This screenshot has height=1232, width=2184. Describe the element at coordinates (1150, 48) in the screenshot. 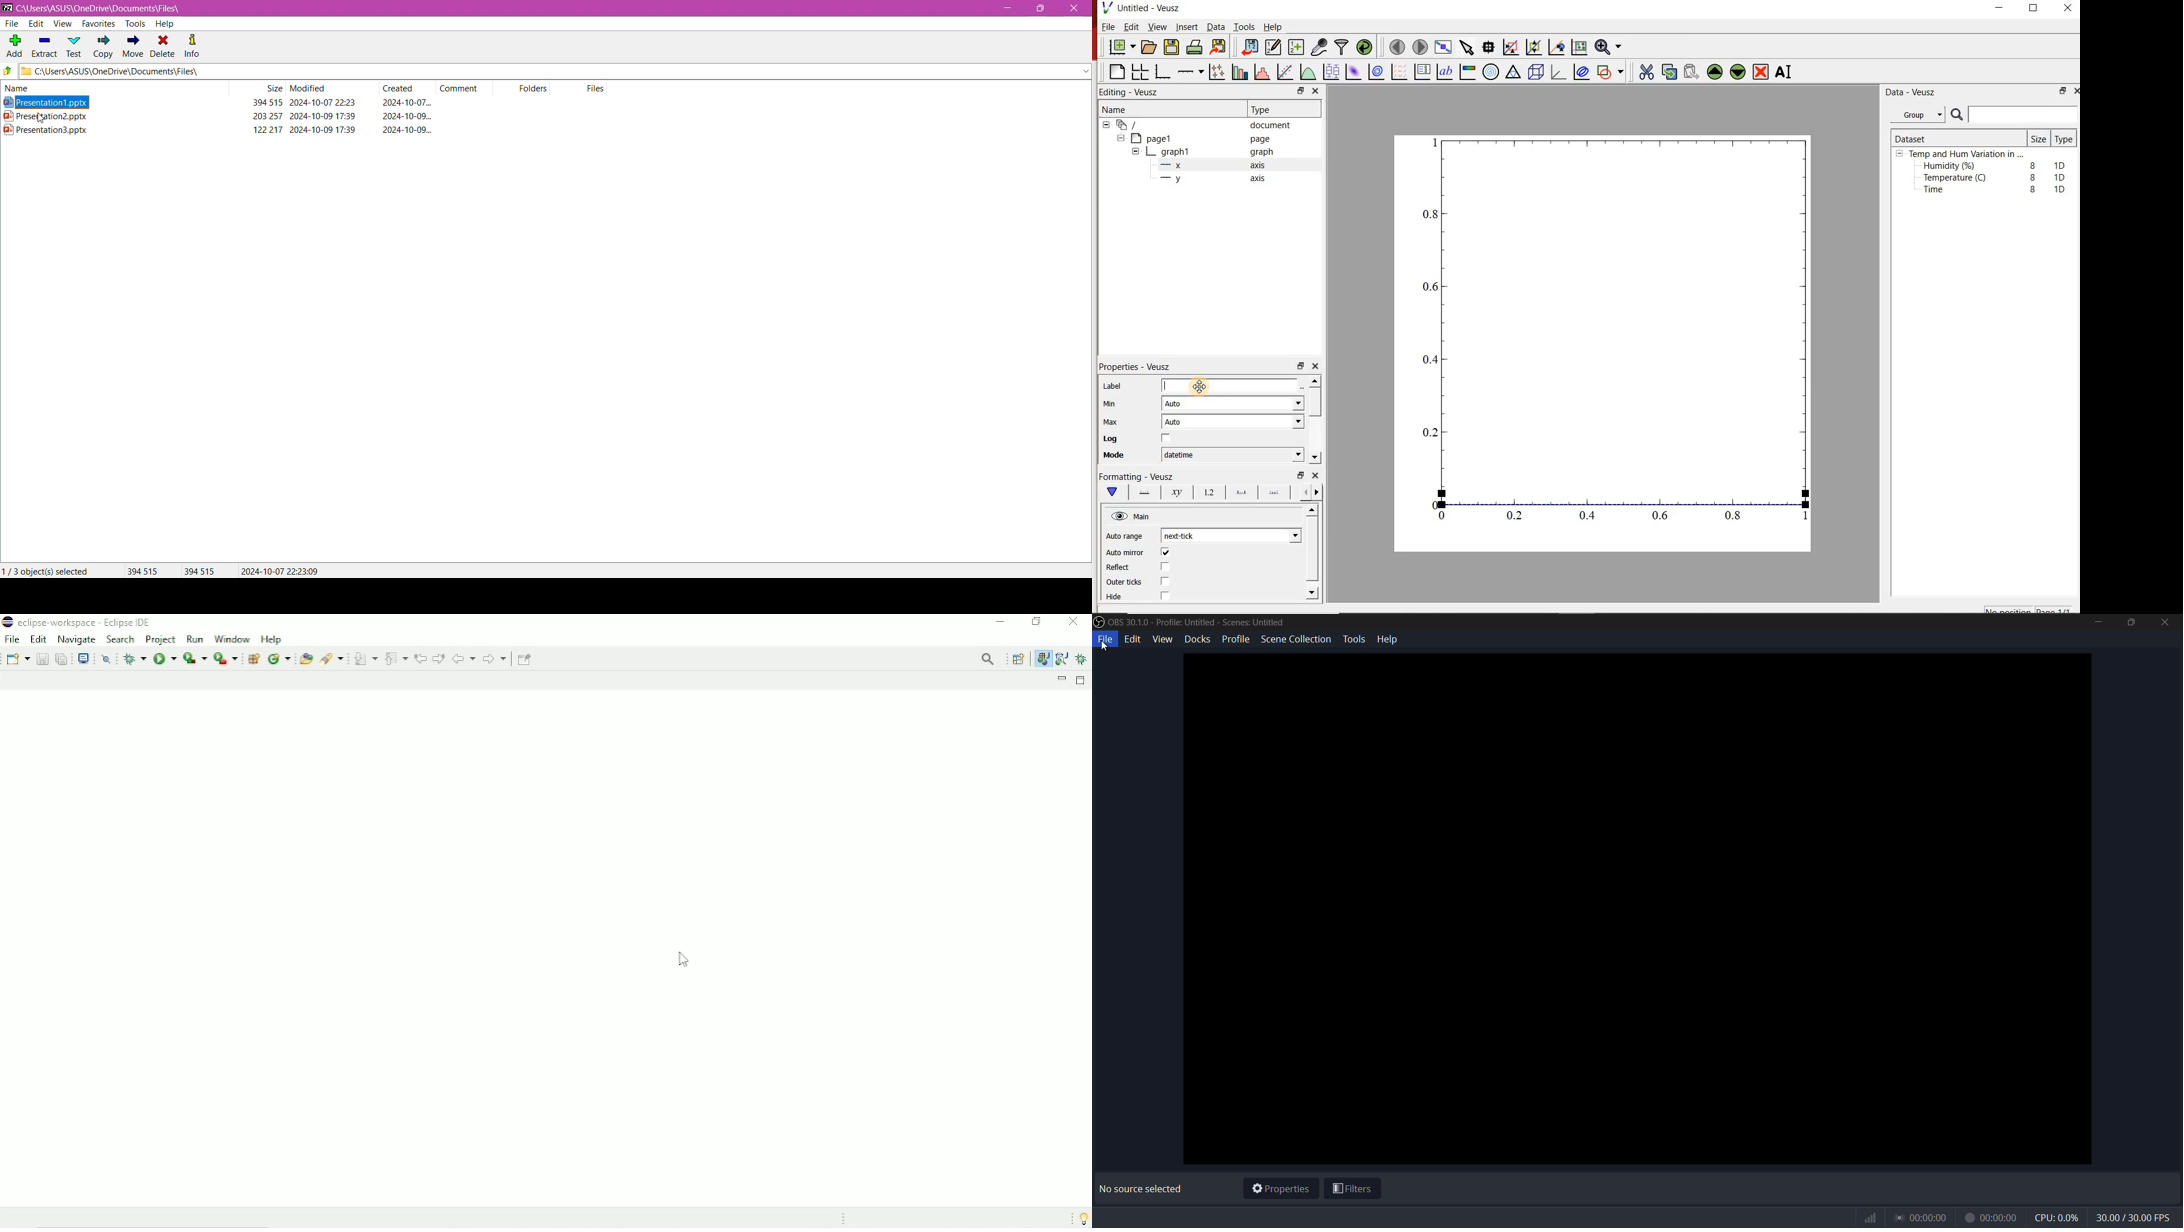

I see `open a document` at that location.